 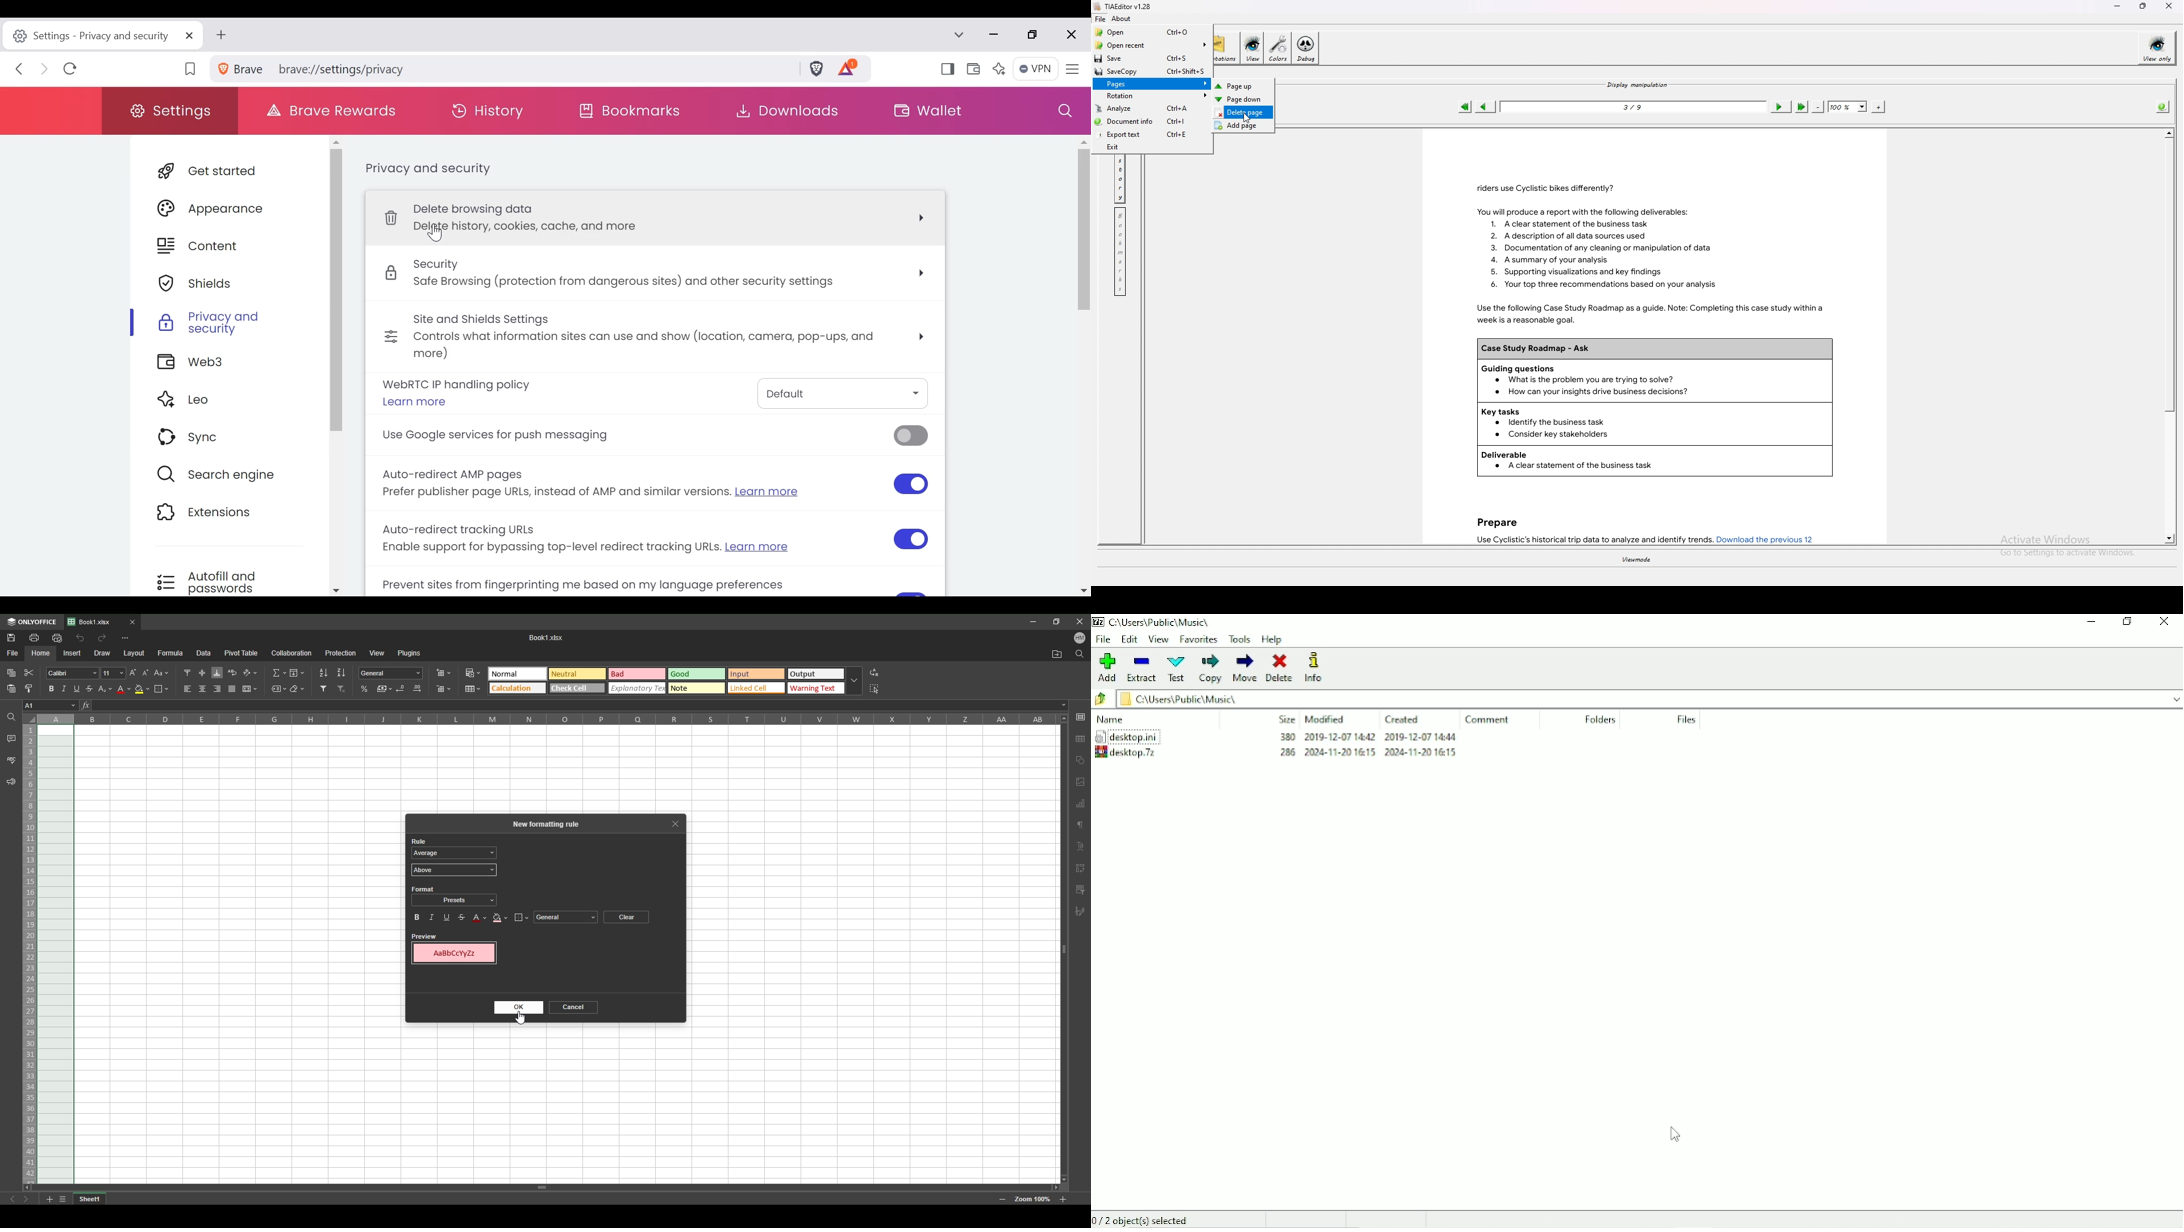 What do you see at coordinates (162, 673) in the screenshot?
I see `change case` at bounding box center [162, 673].